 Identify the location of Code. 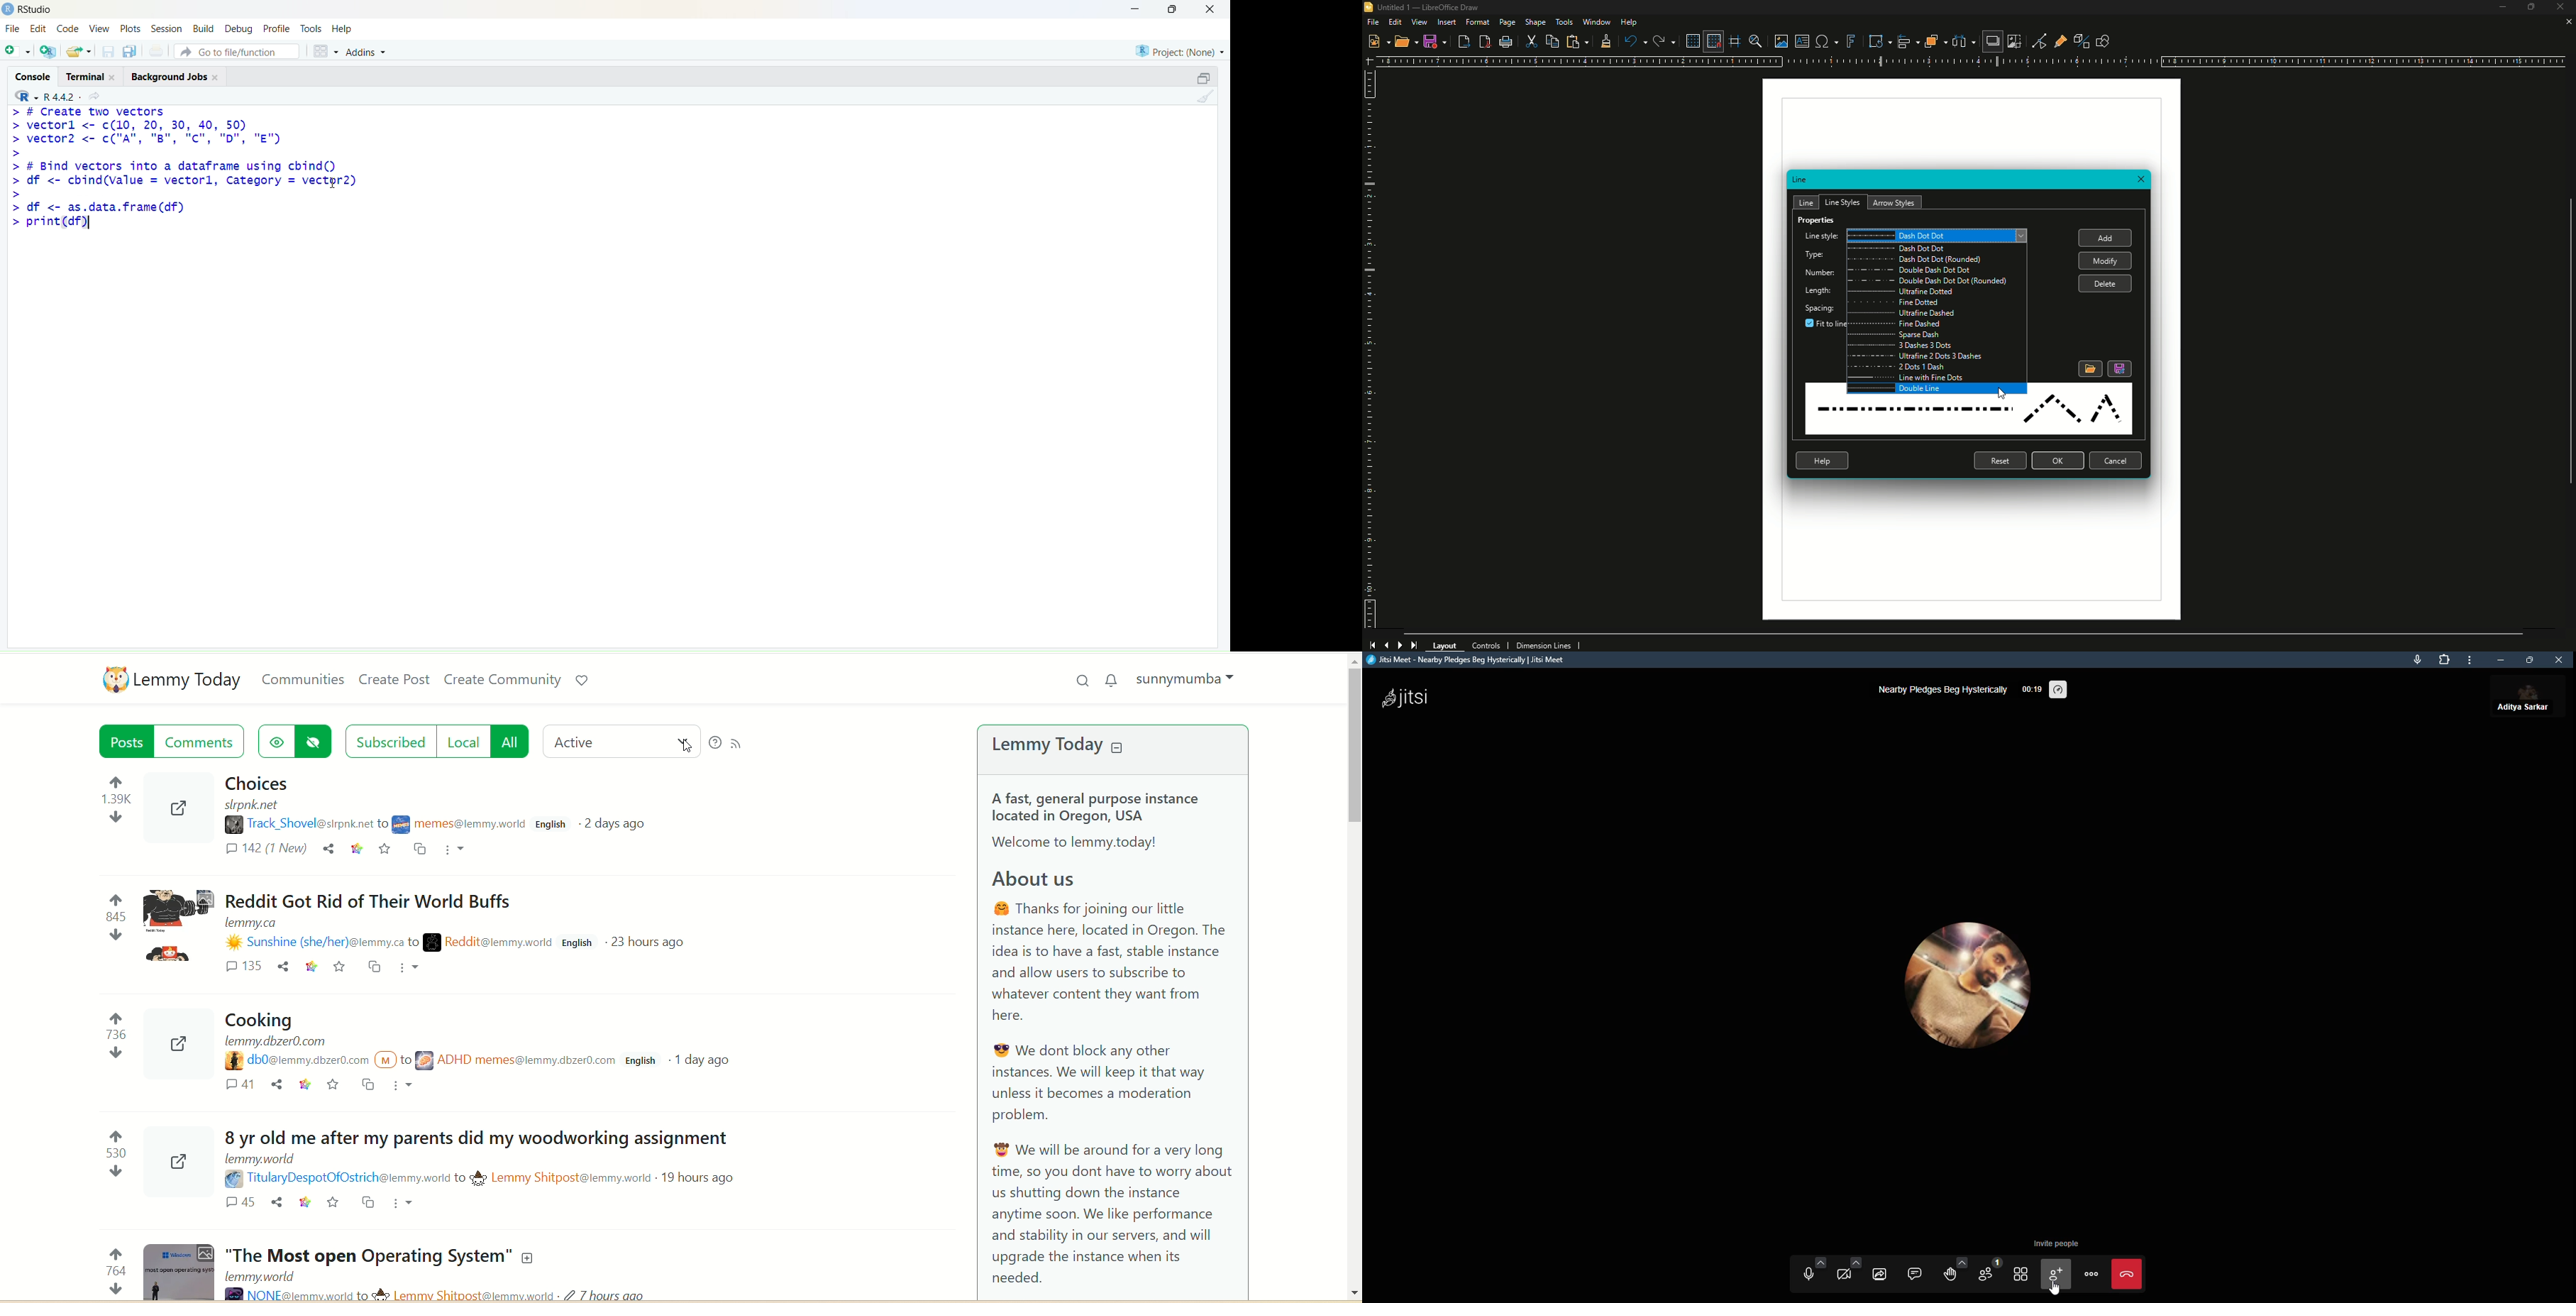
(69, 28).